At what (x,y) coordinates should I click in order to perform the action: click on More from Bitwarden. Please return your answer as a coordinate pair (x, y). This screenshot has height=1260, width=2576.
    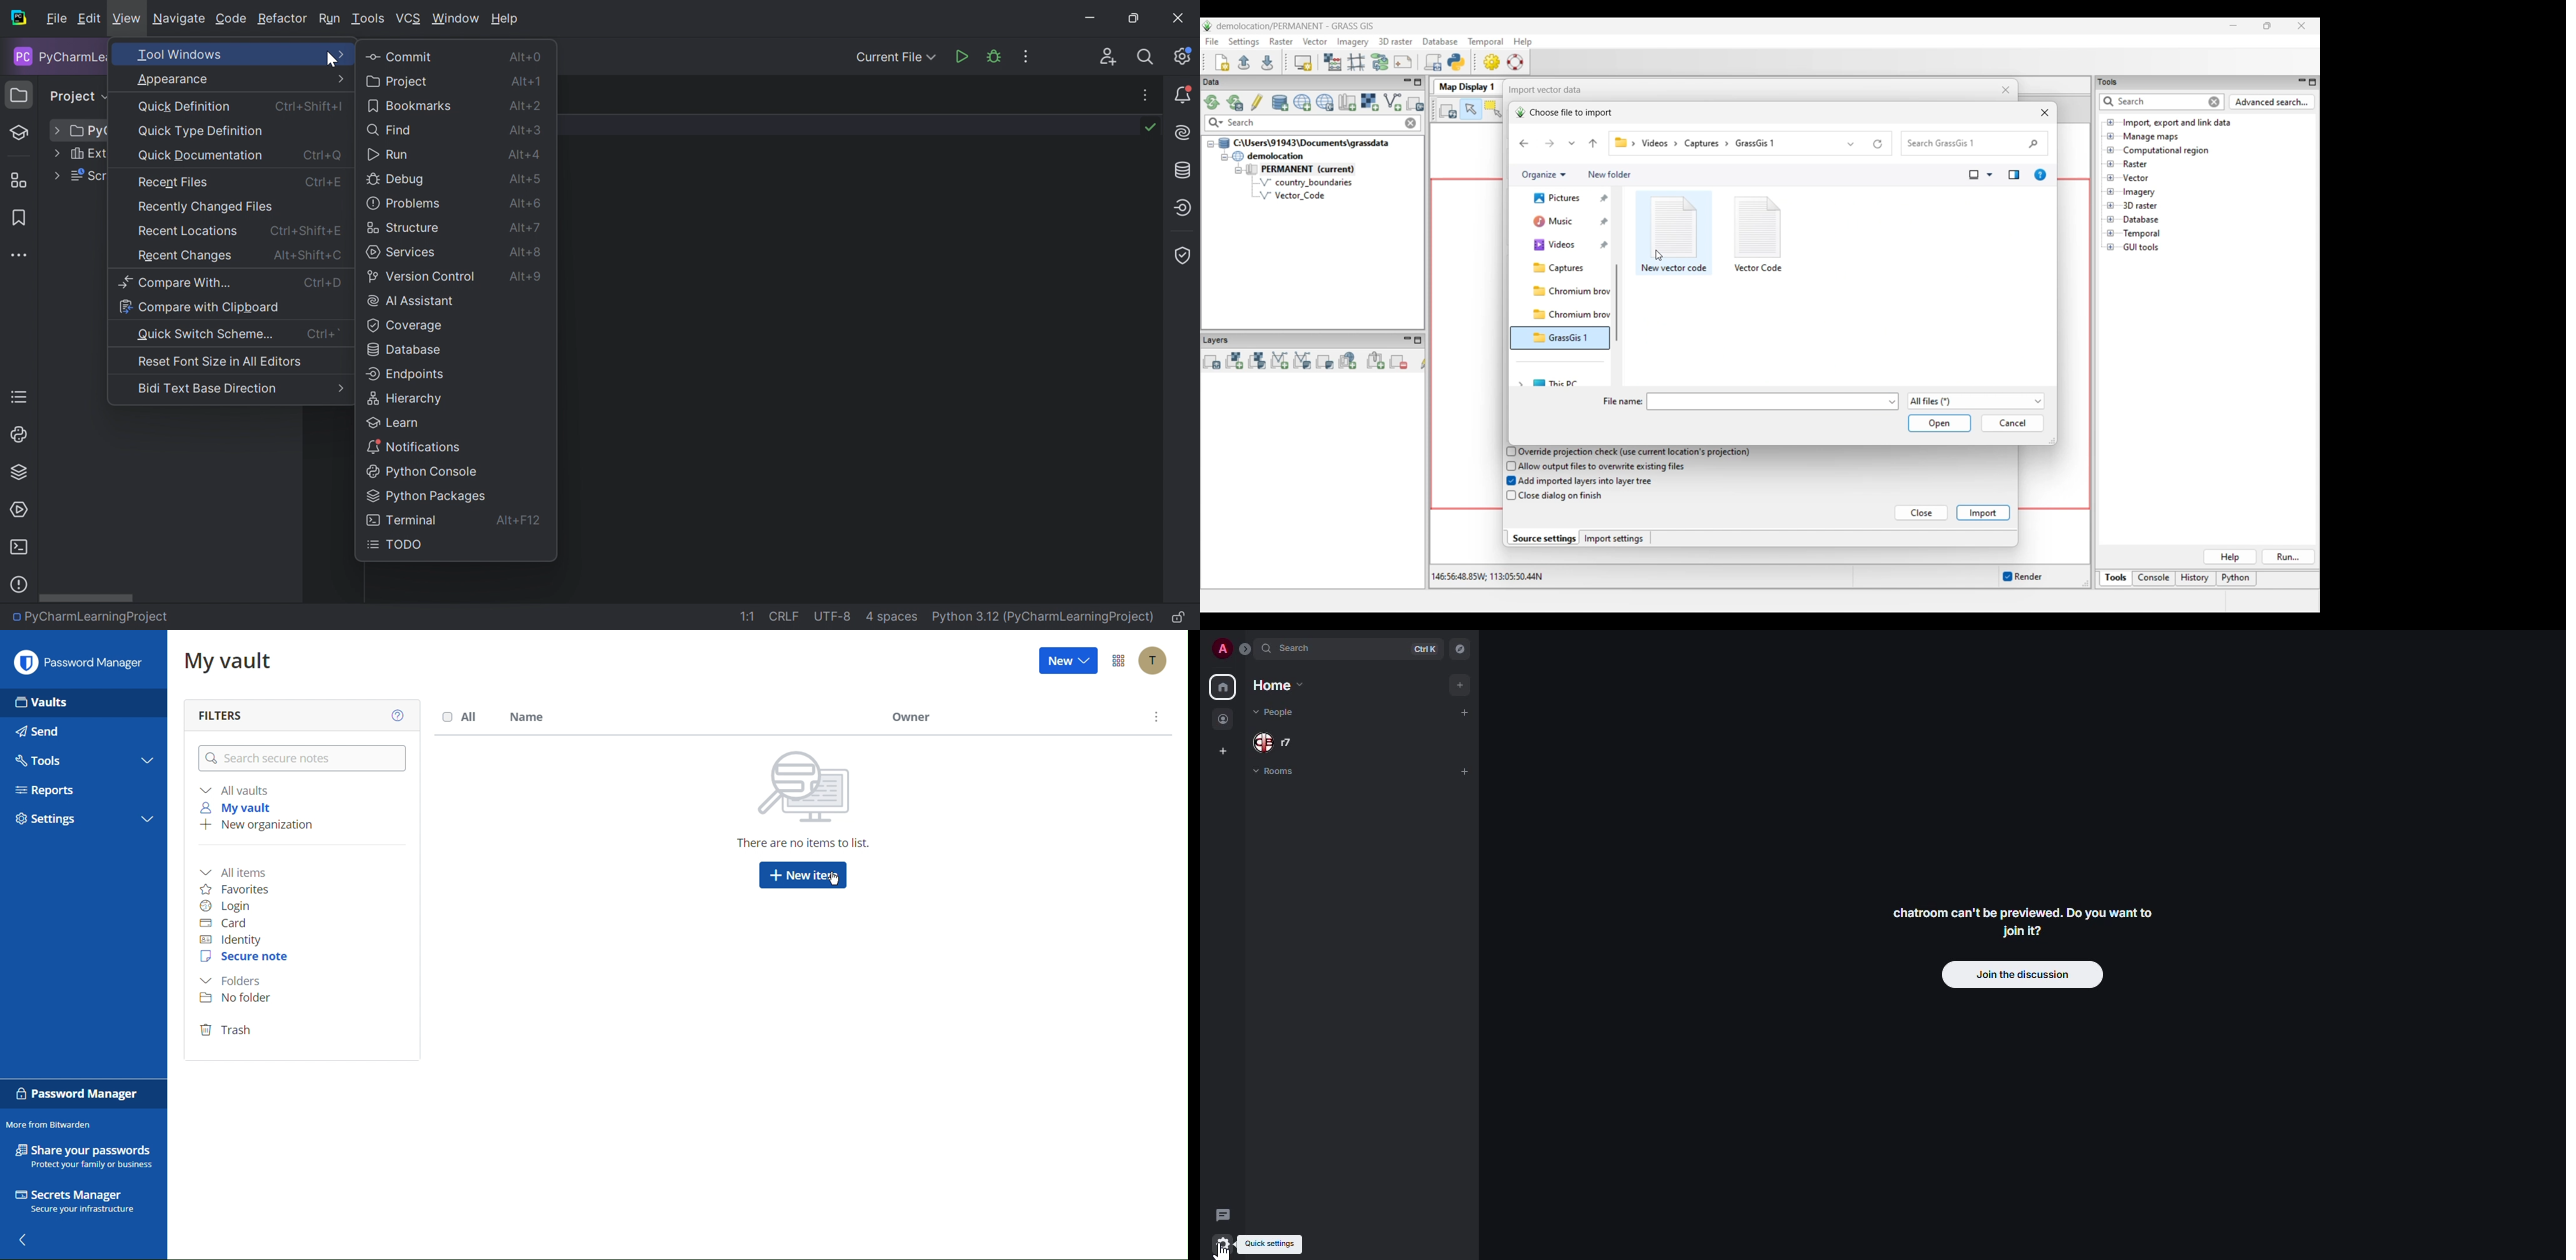
    Looking at the image, I should click on (53, 1124).